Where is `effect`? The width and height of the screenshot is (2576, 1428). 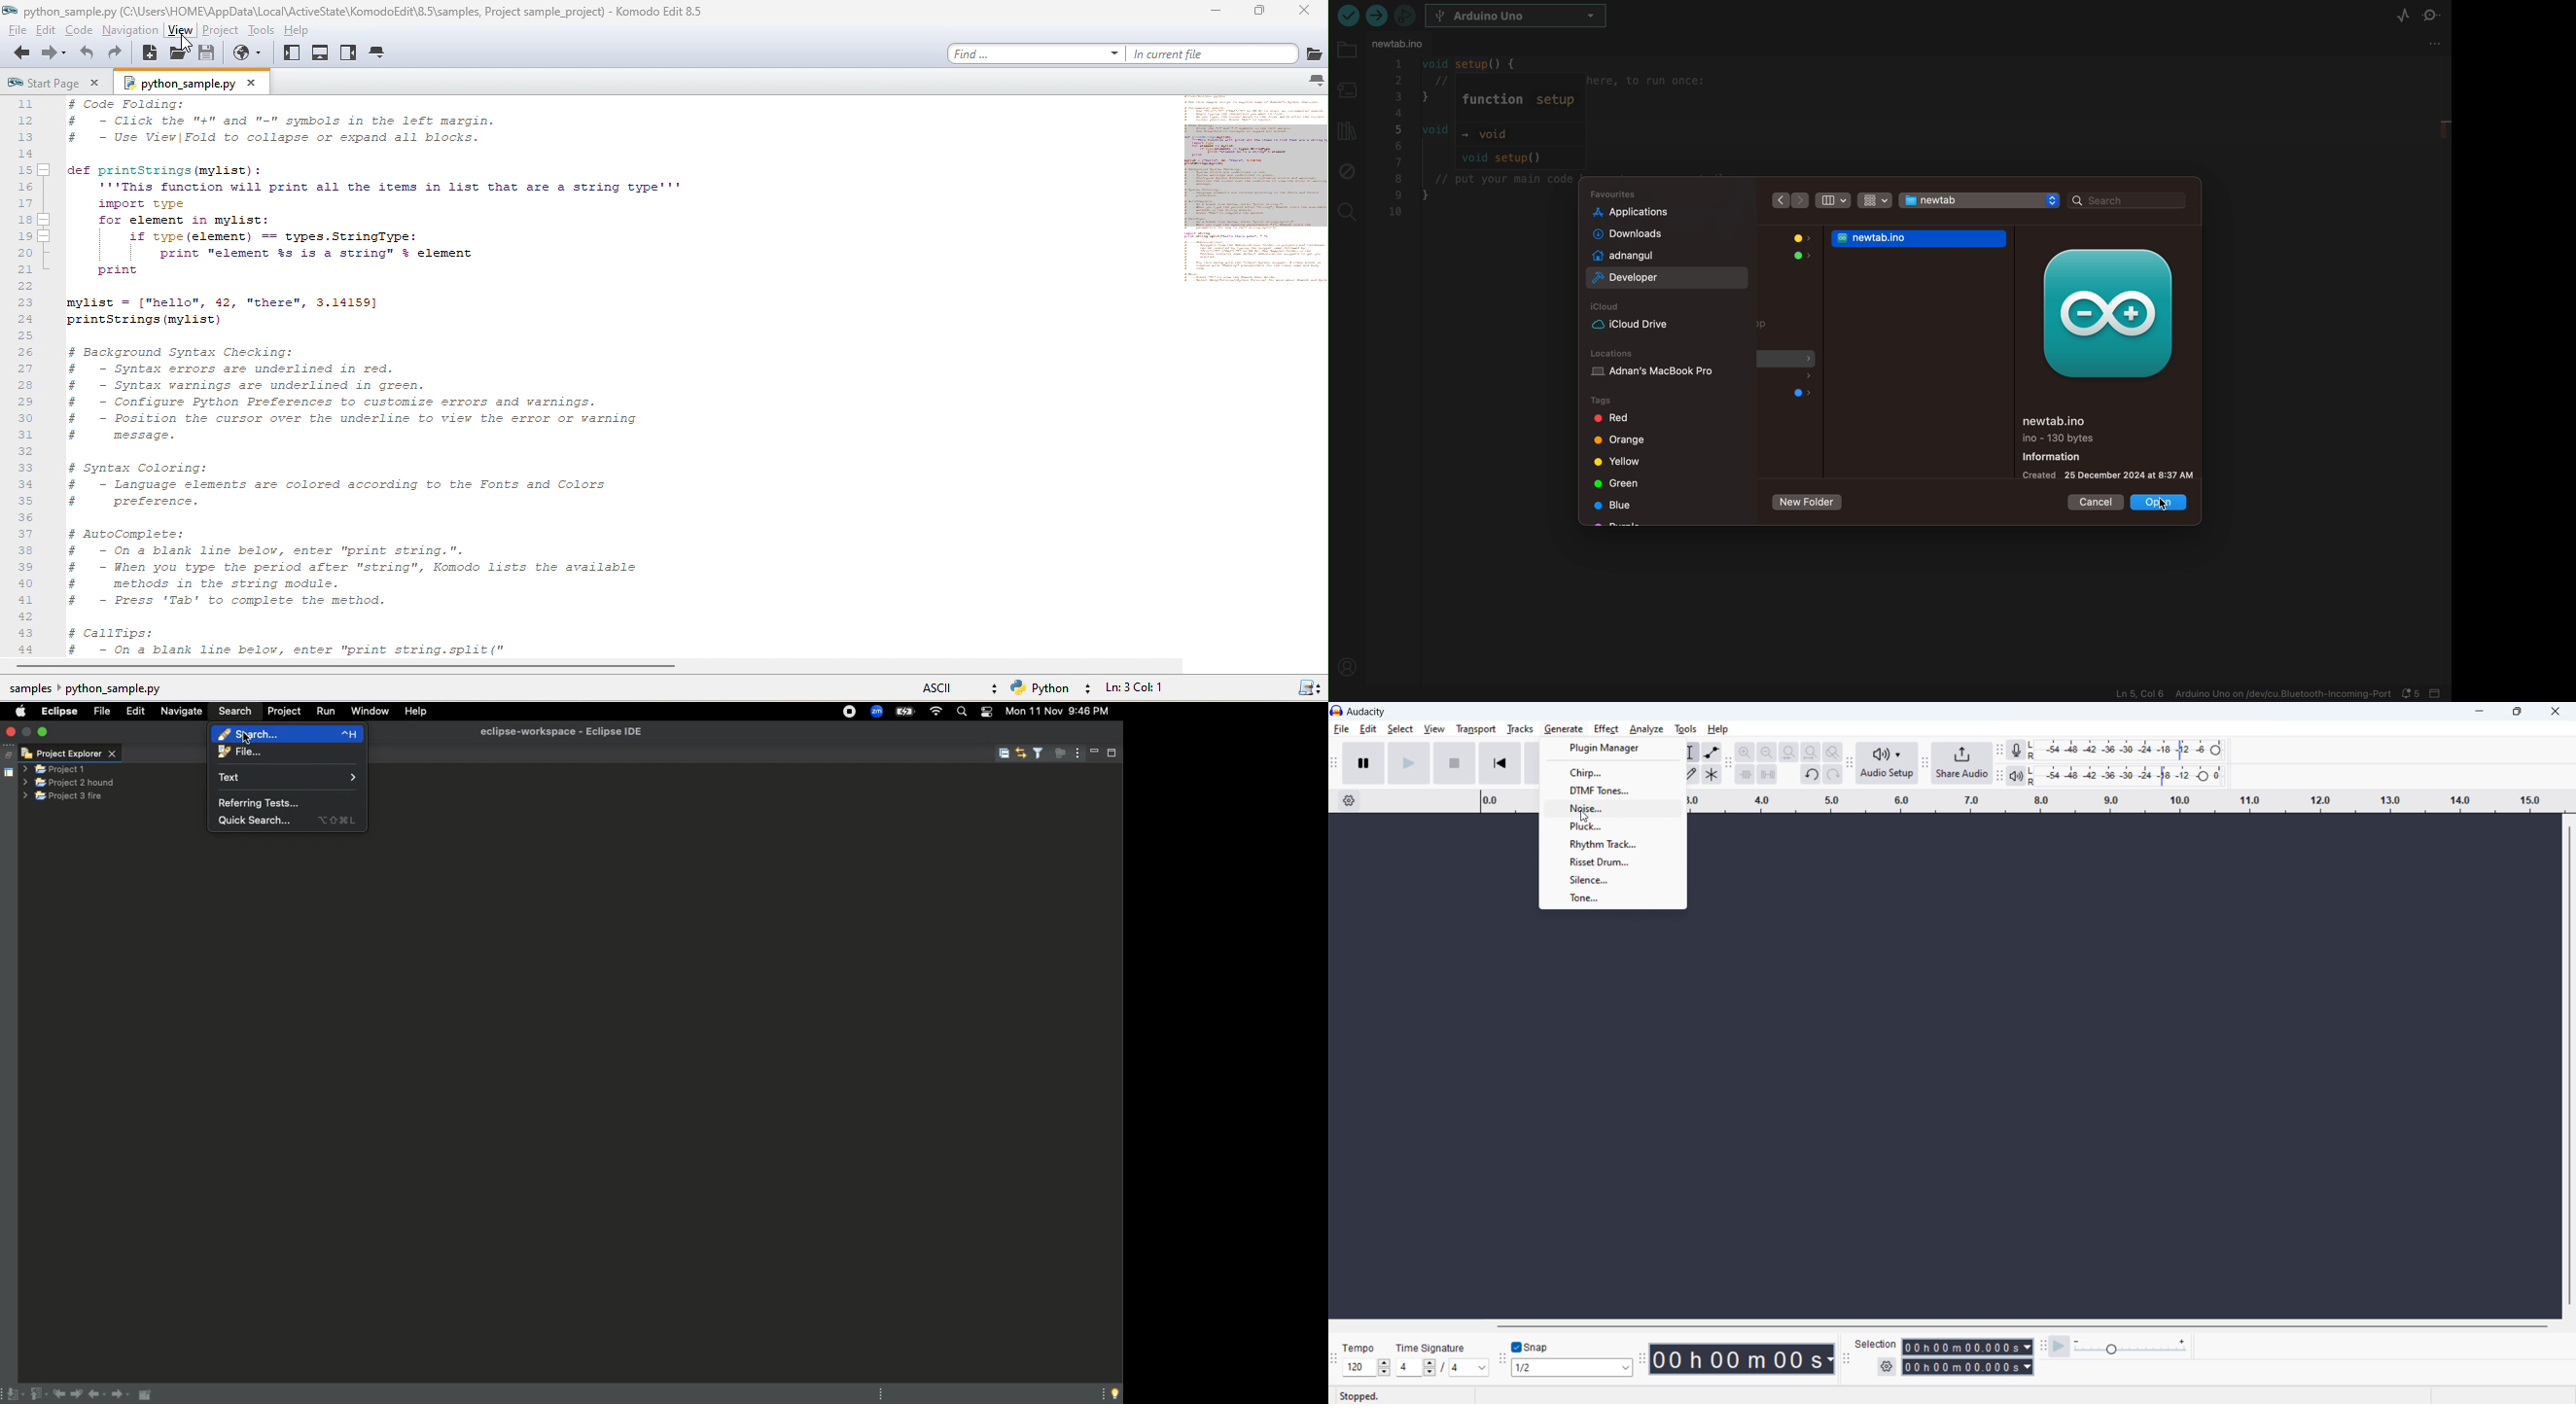
effect is located at coordinates (1606, 729).